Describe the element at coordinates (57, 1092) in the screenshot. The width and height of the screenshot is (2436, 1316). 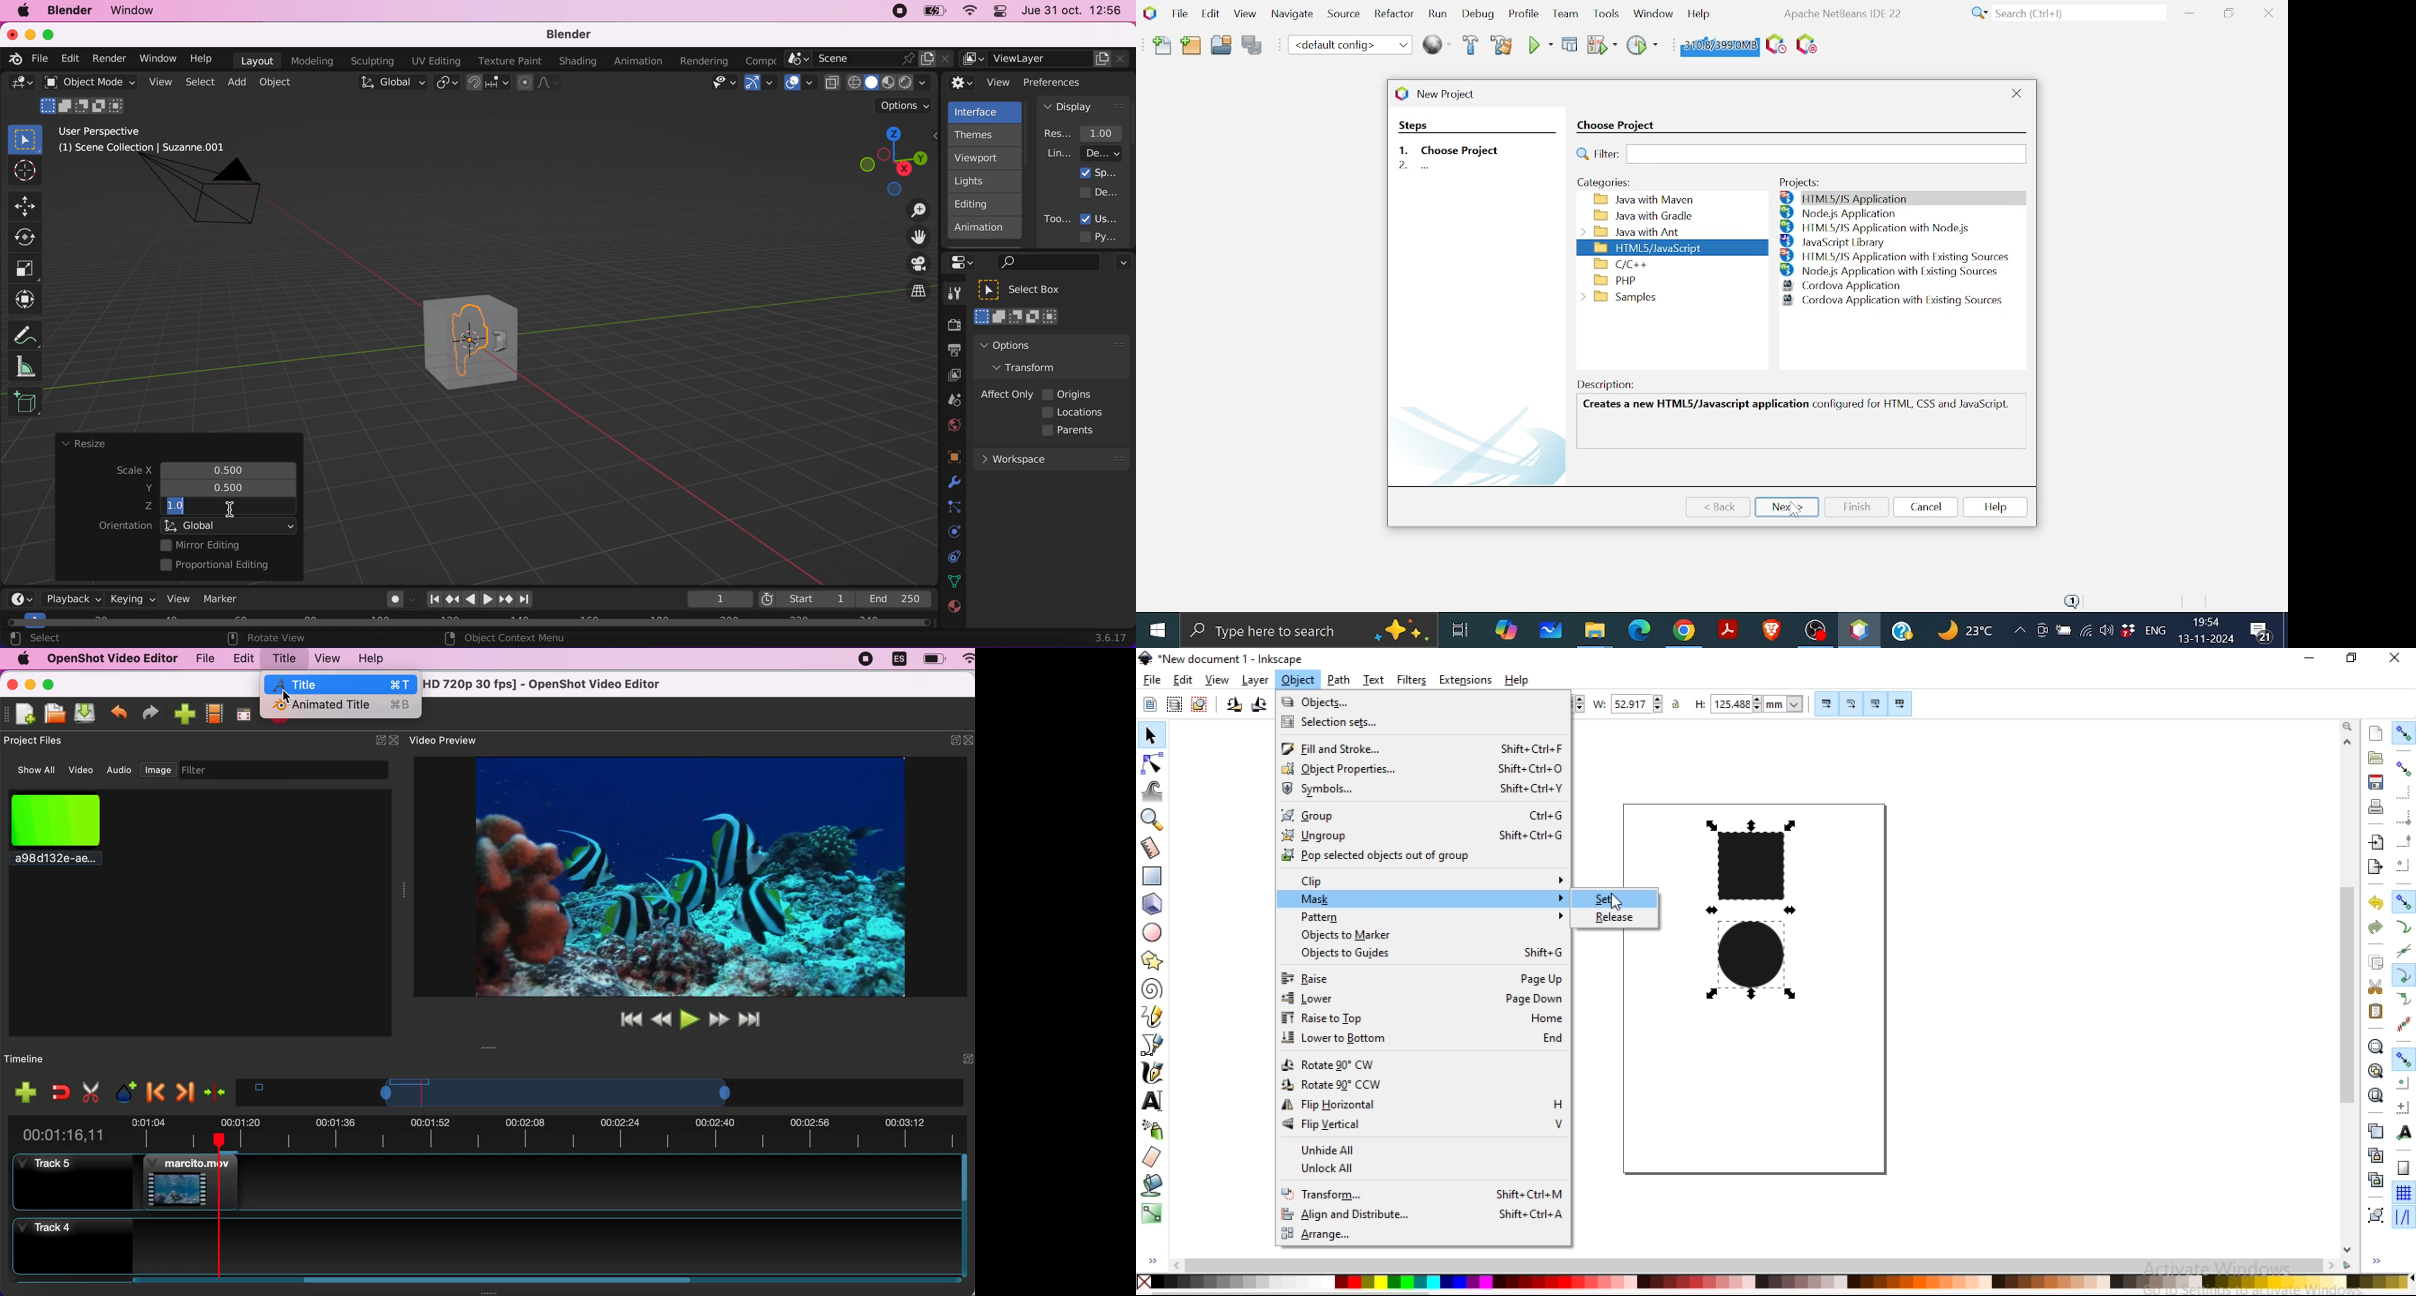
I see `enable snapping` at that location.